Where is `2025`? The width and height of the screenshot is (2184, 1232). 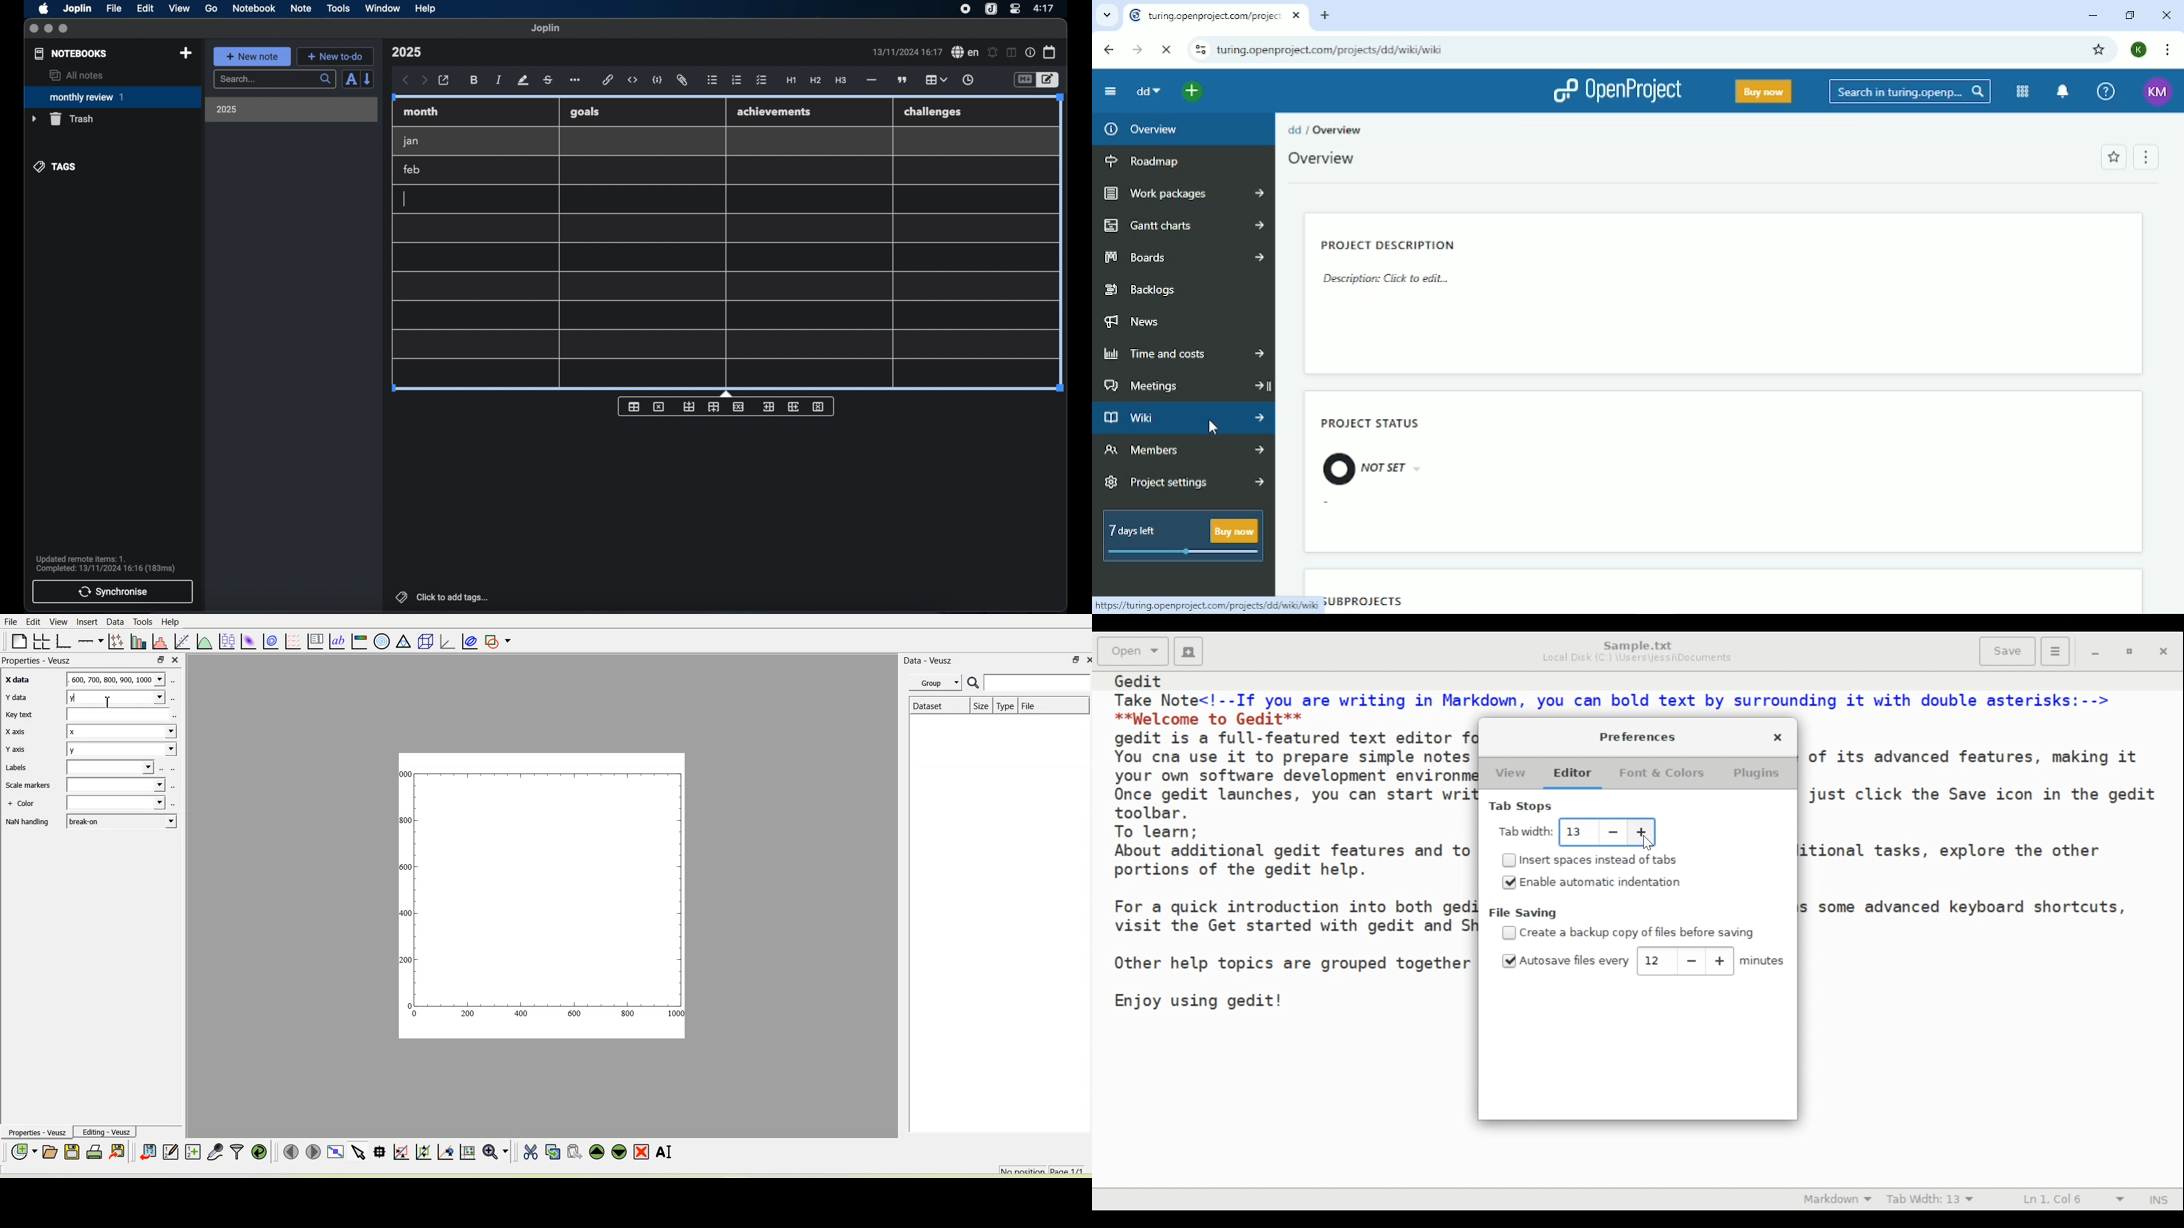
2025 is located at coordinates (227, 109).